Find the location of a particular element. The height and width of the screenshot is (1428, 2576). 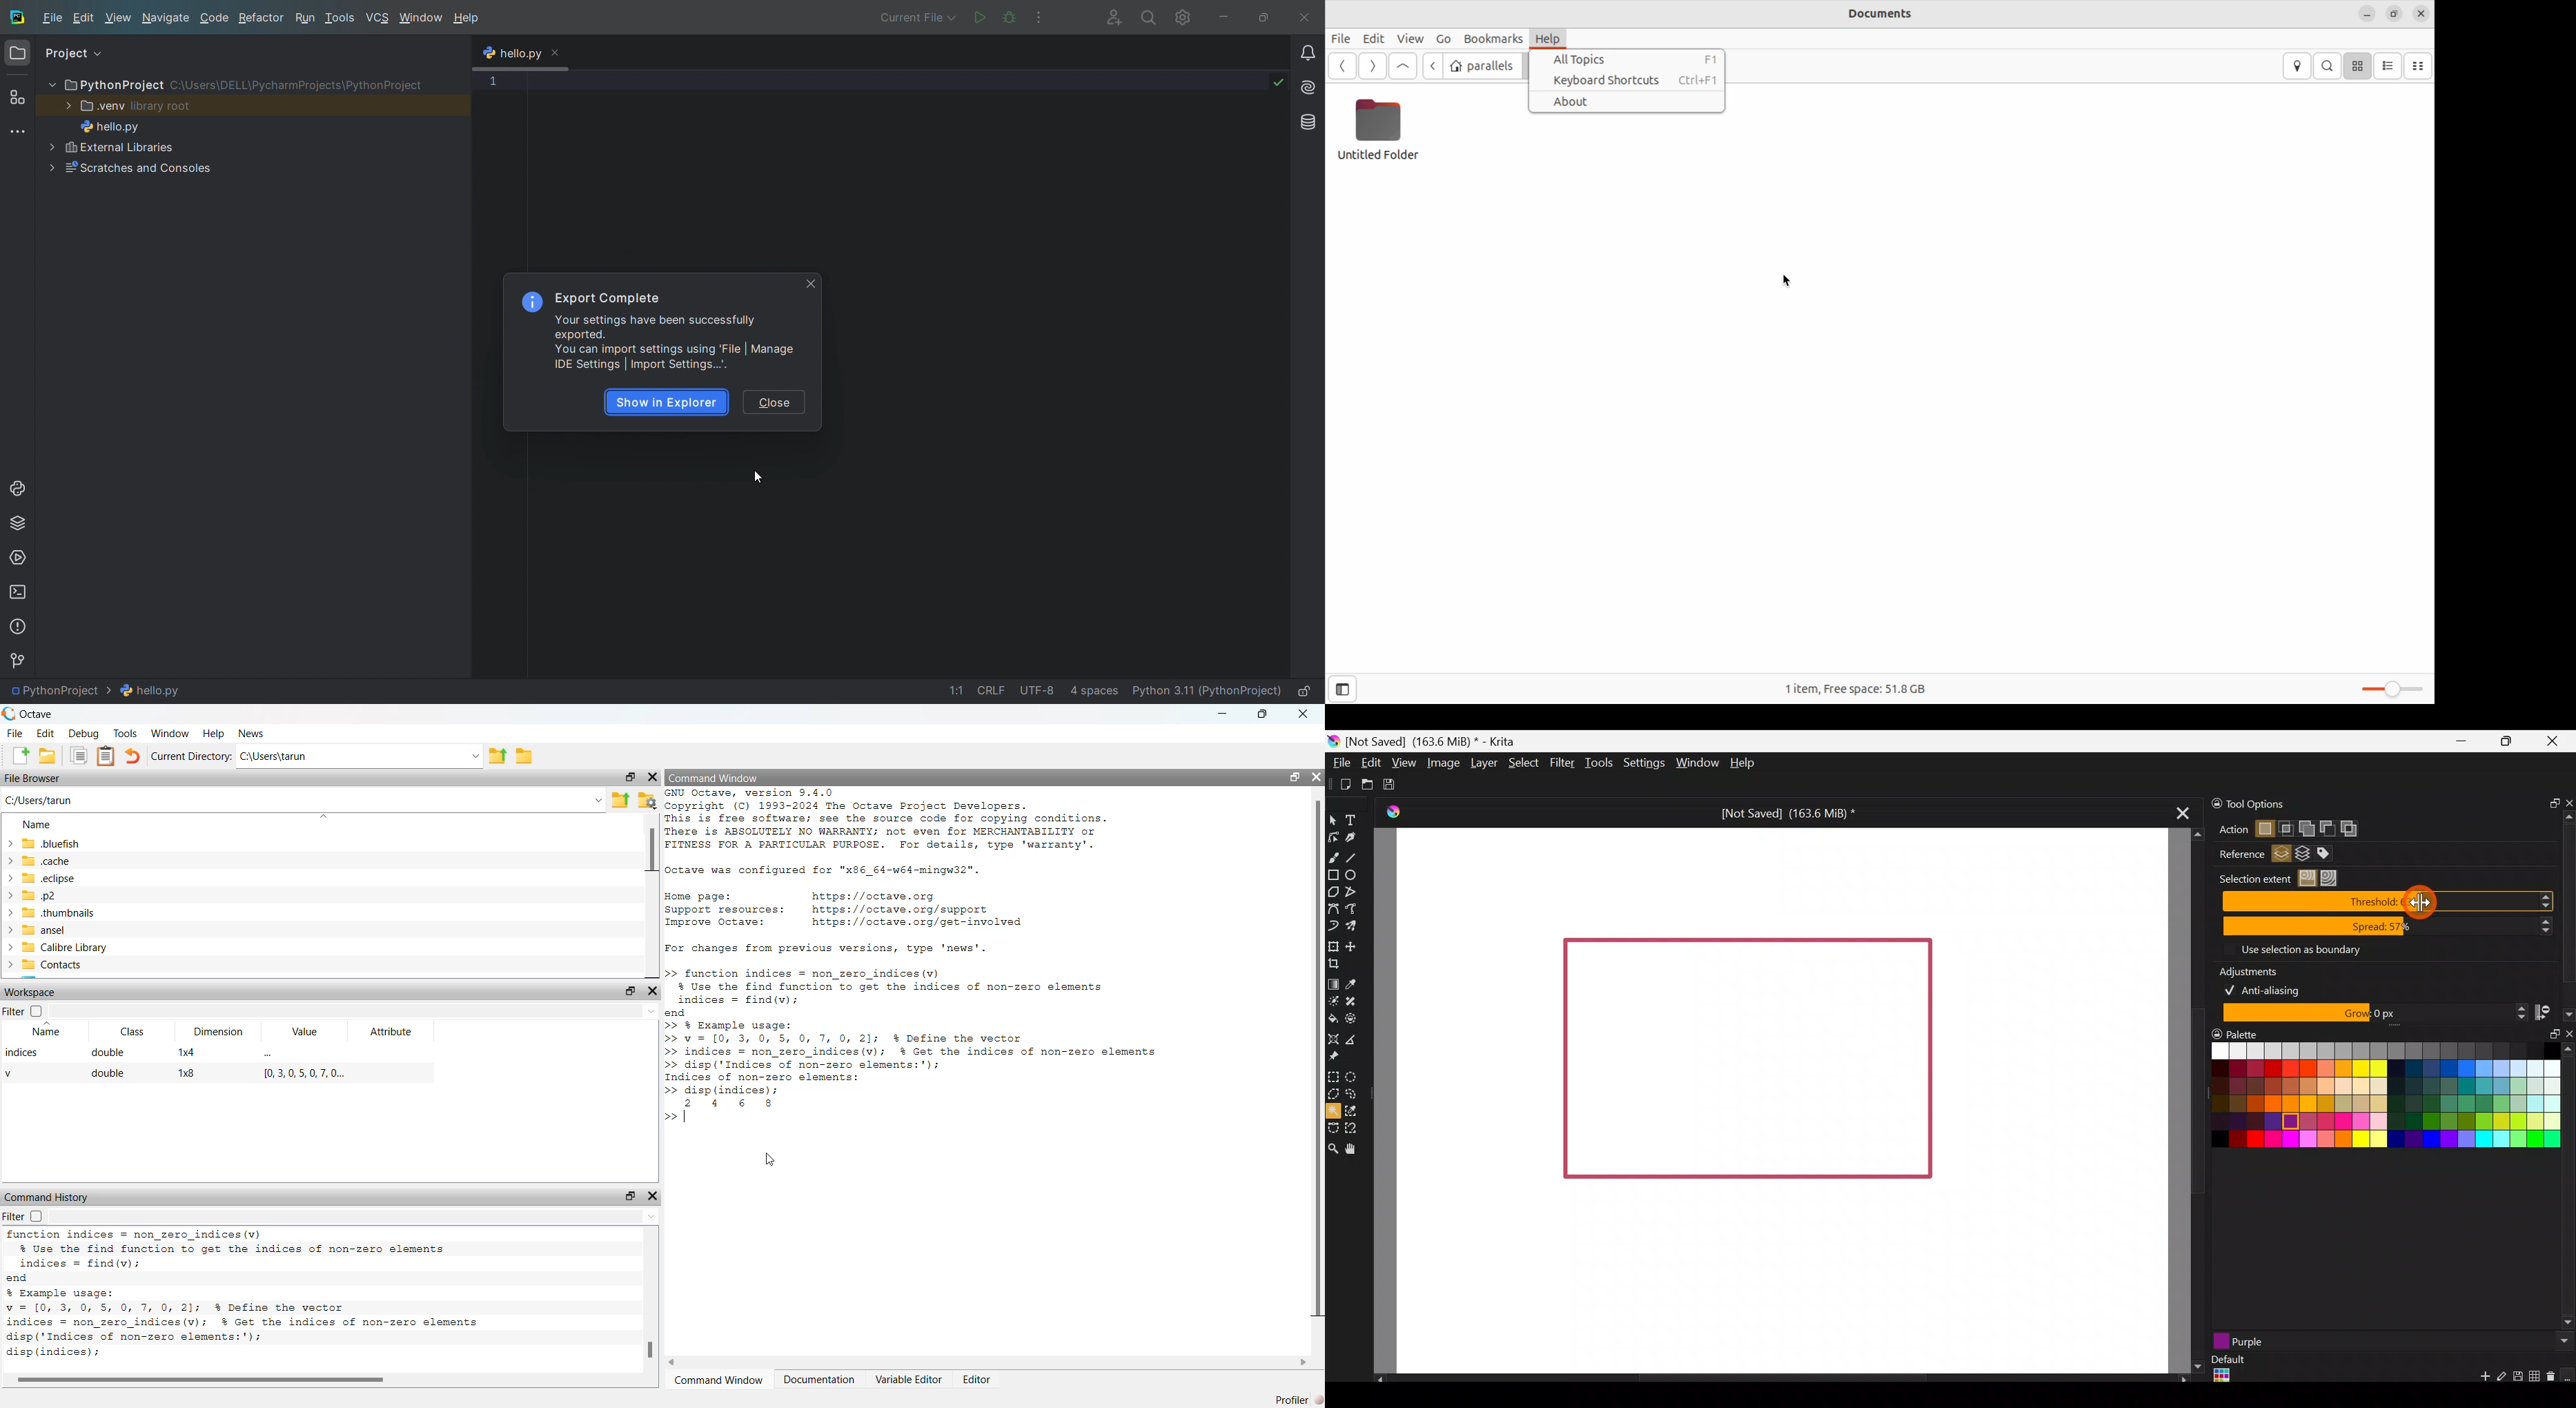

Float docker is located at coordinates (2549, 1040).